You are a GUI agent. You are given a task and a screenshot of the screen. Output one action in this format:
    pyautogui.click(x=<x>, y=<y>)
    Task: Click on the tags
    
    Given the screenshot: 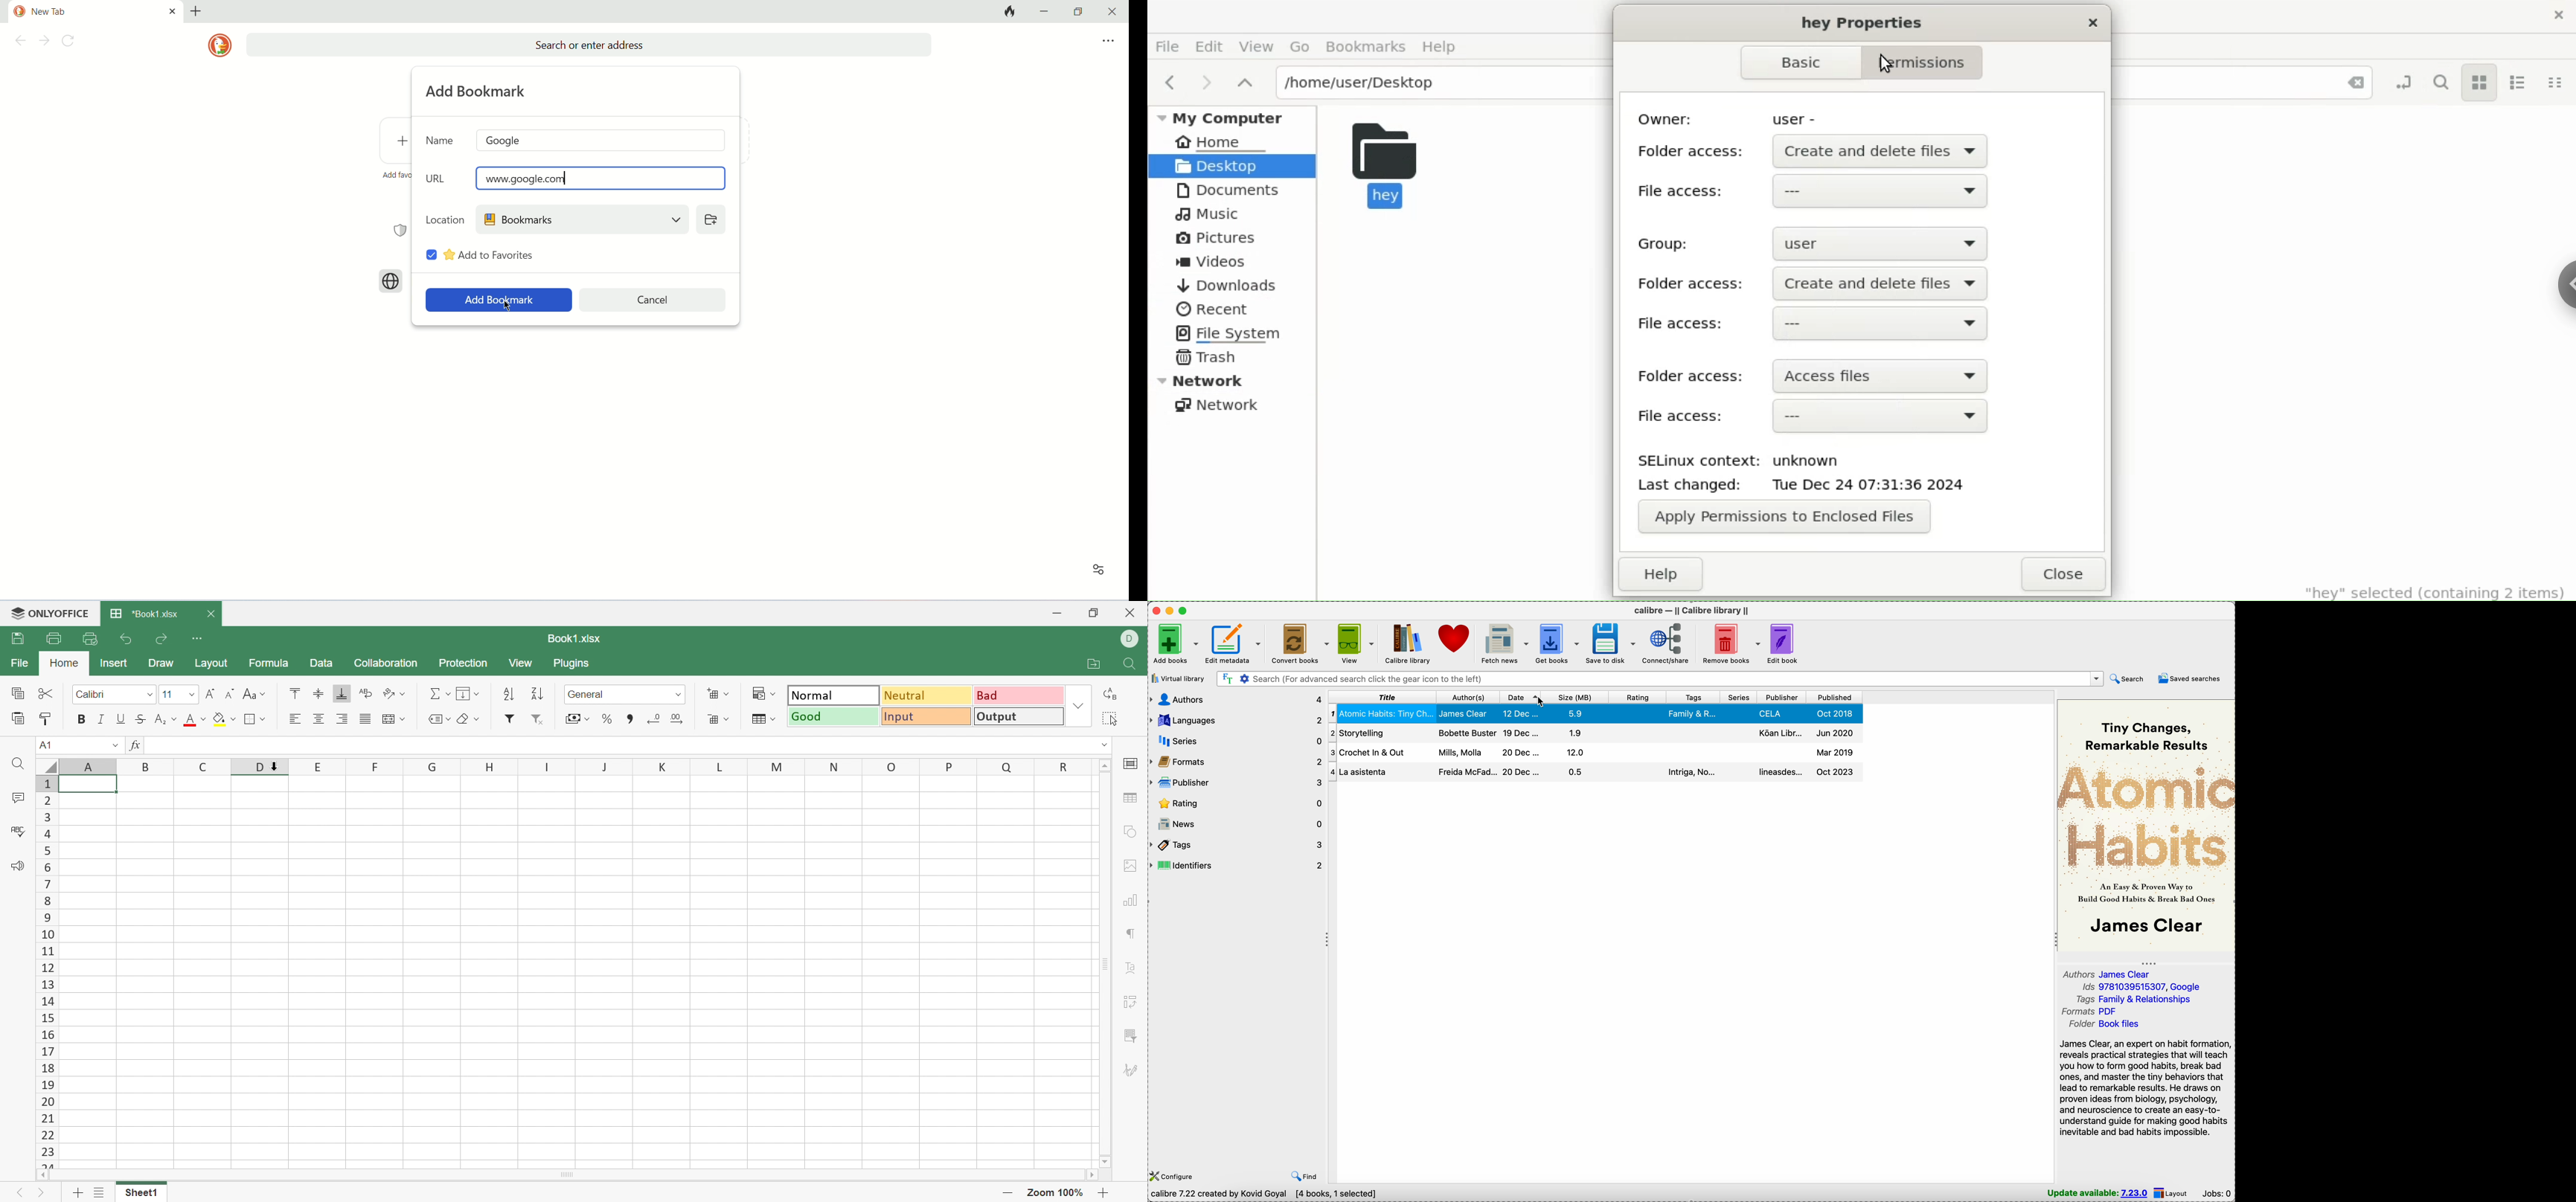 What is the action you would take?
    pyautogui.click(x=1693, y=699)
    